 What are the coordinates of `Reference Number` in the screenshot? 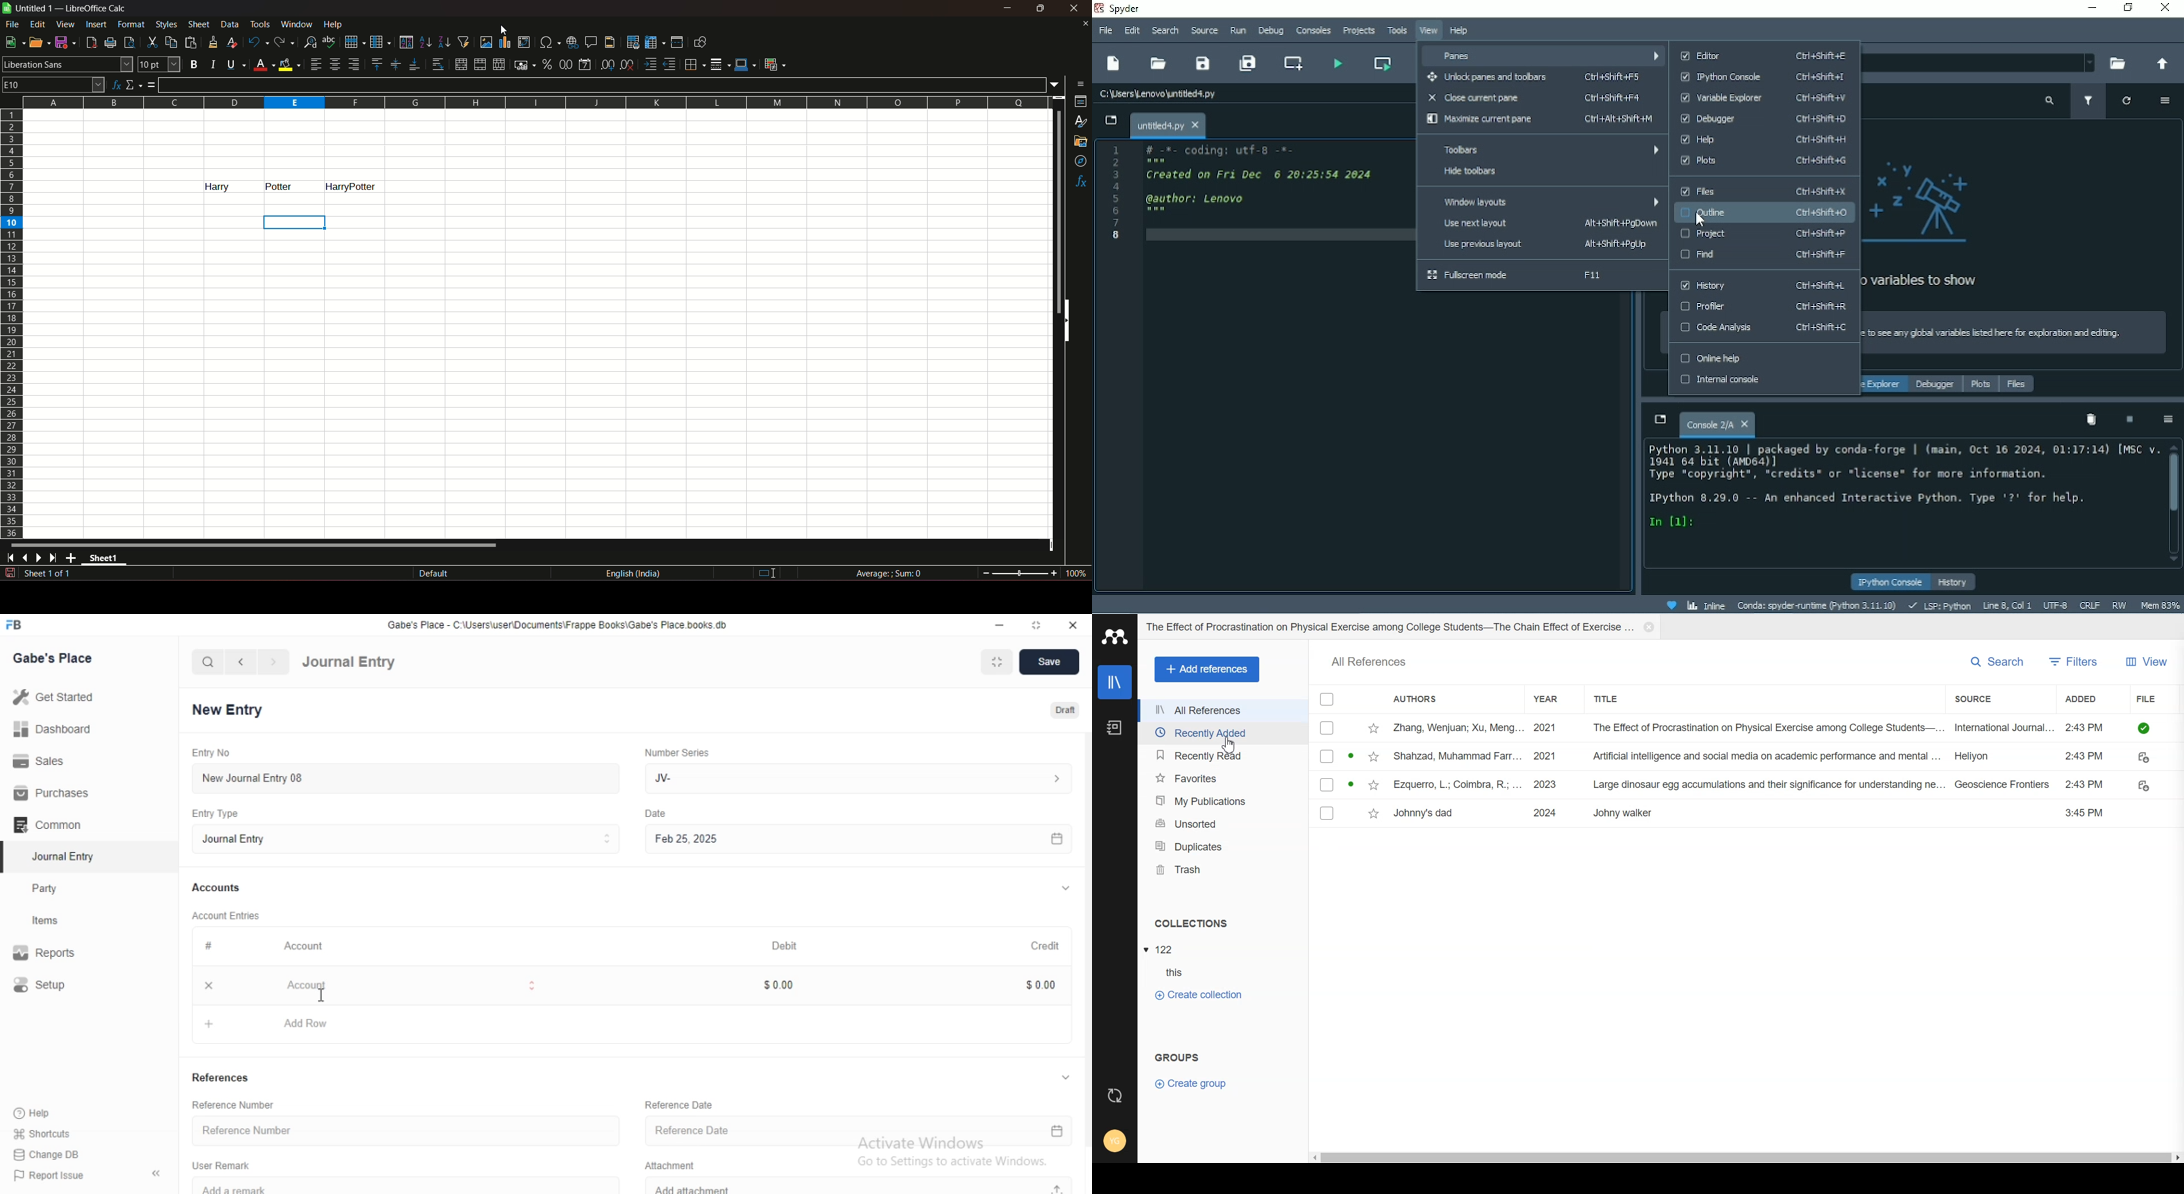 It's located at (402, 1131).